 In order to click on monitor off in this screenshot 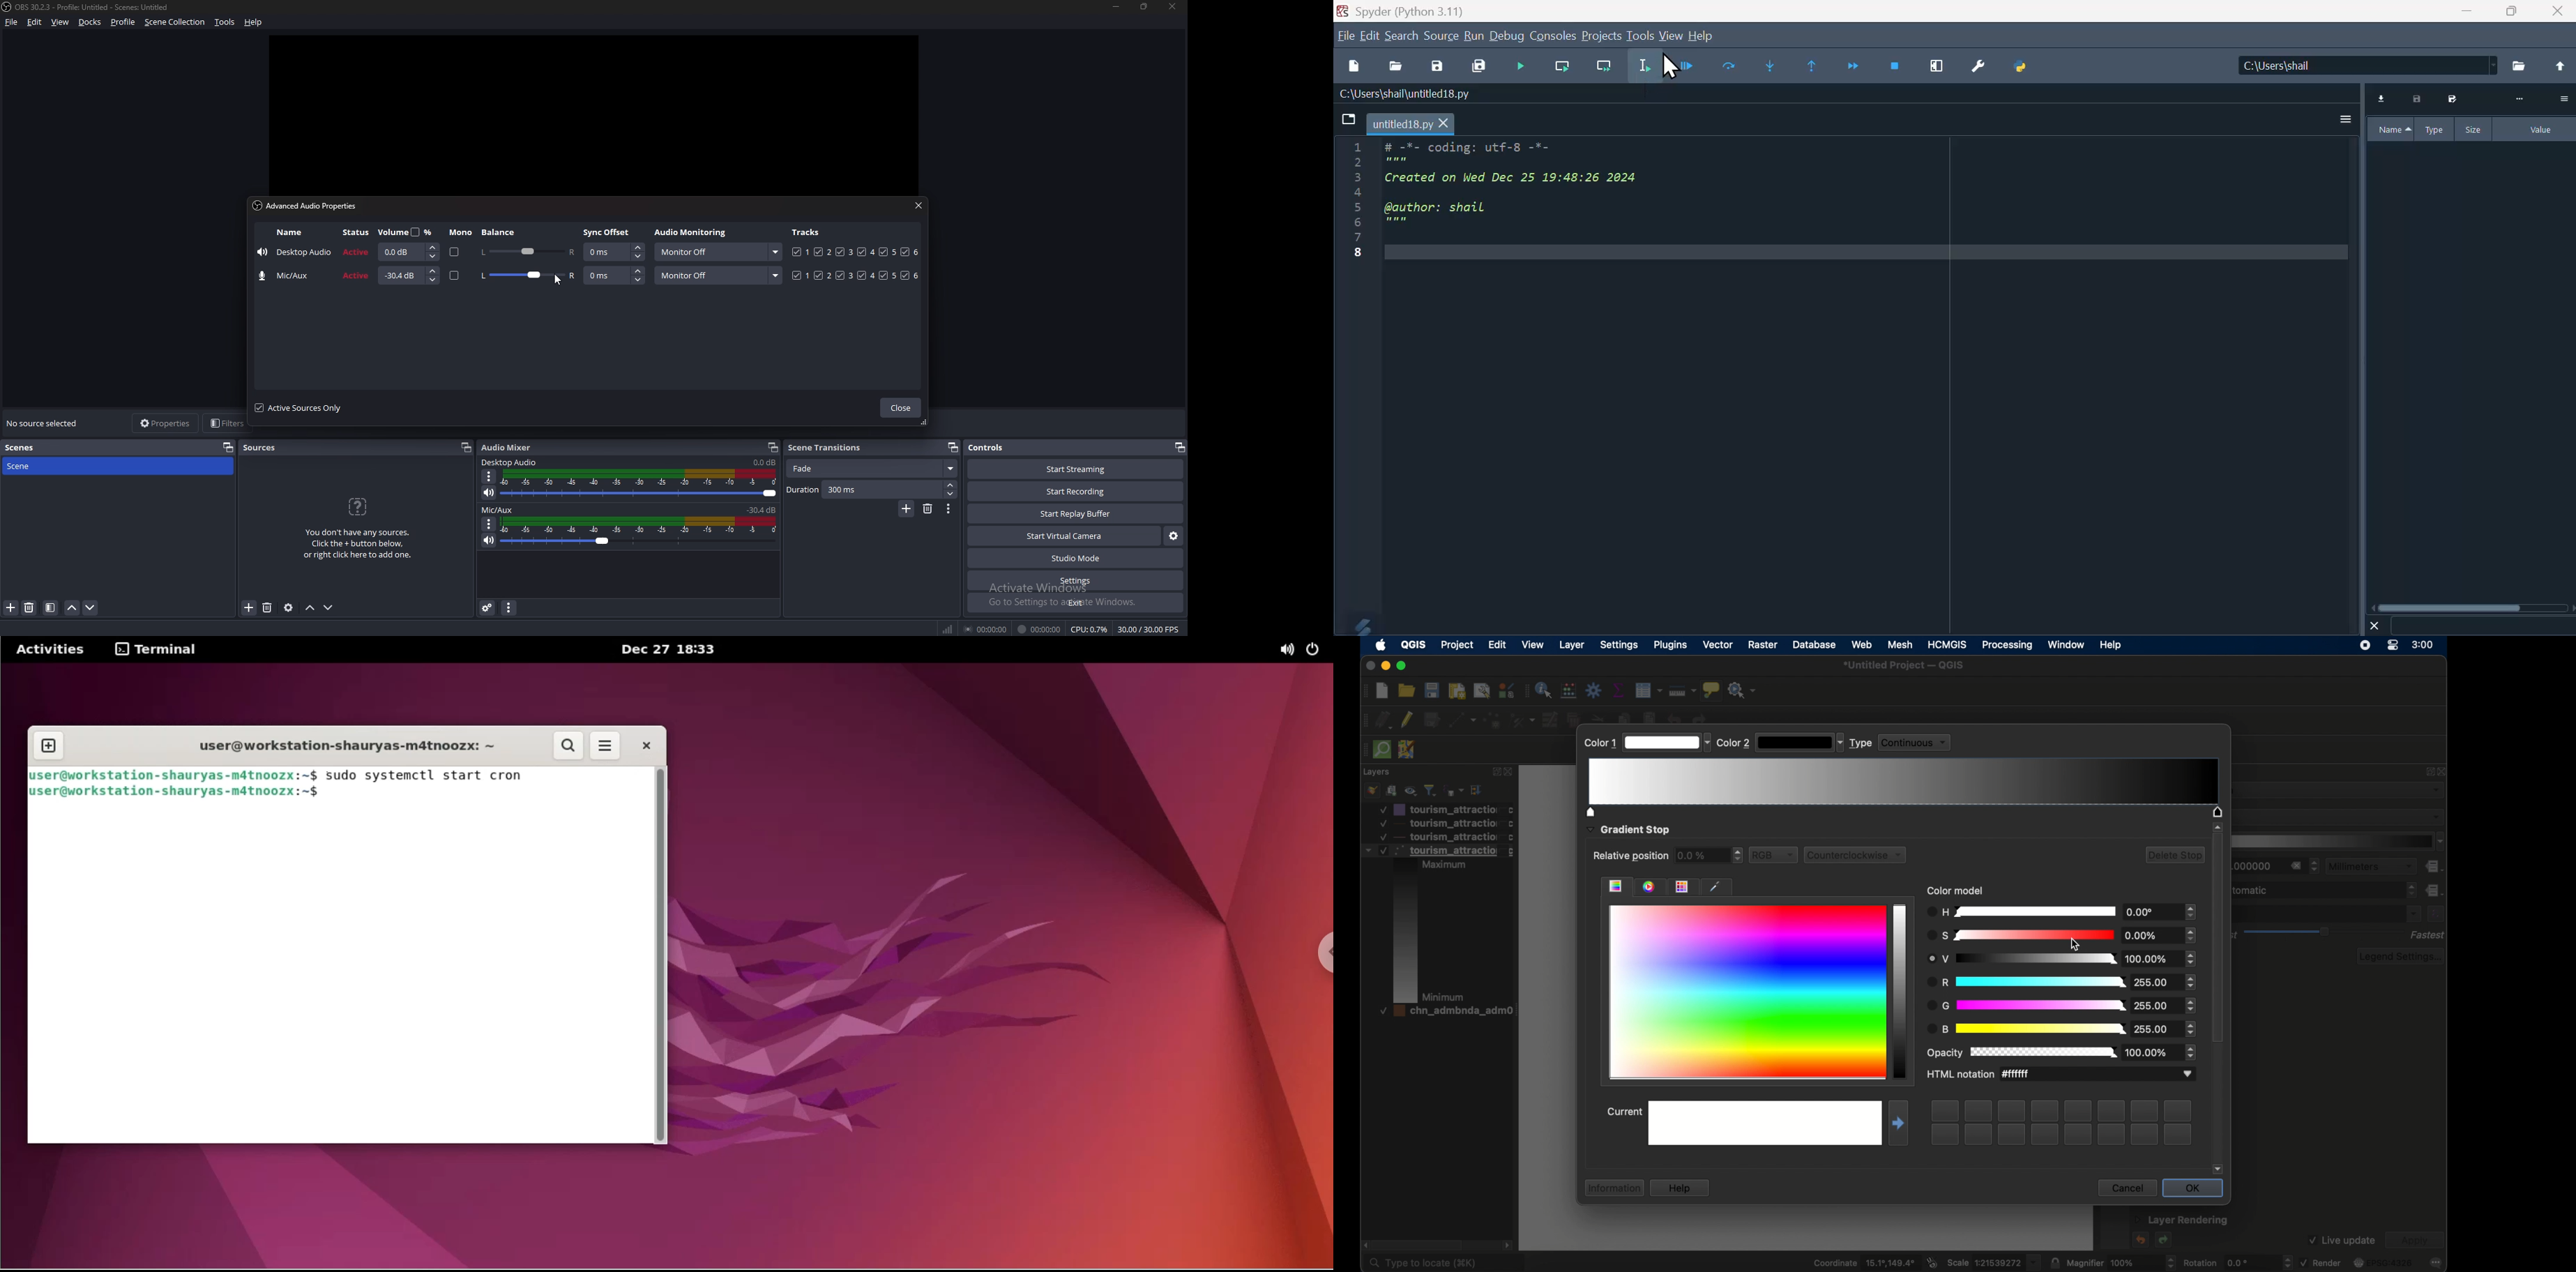, I will do `click(718, 275)`.